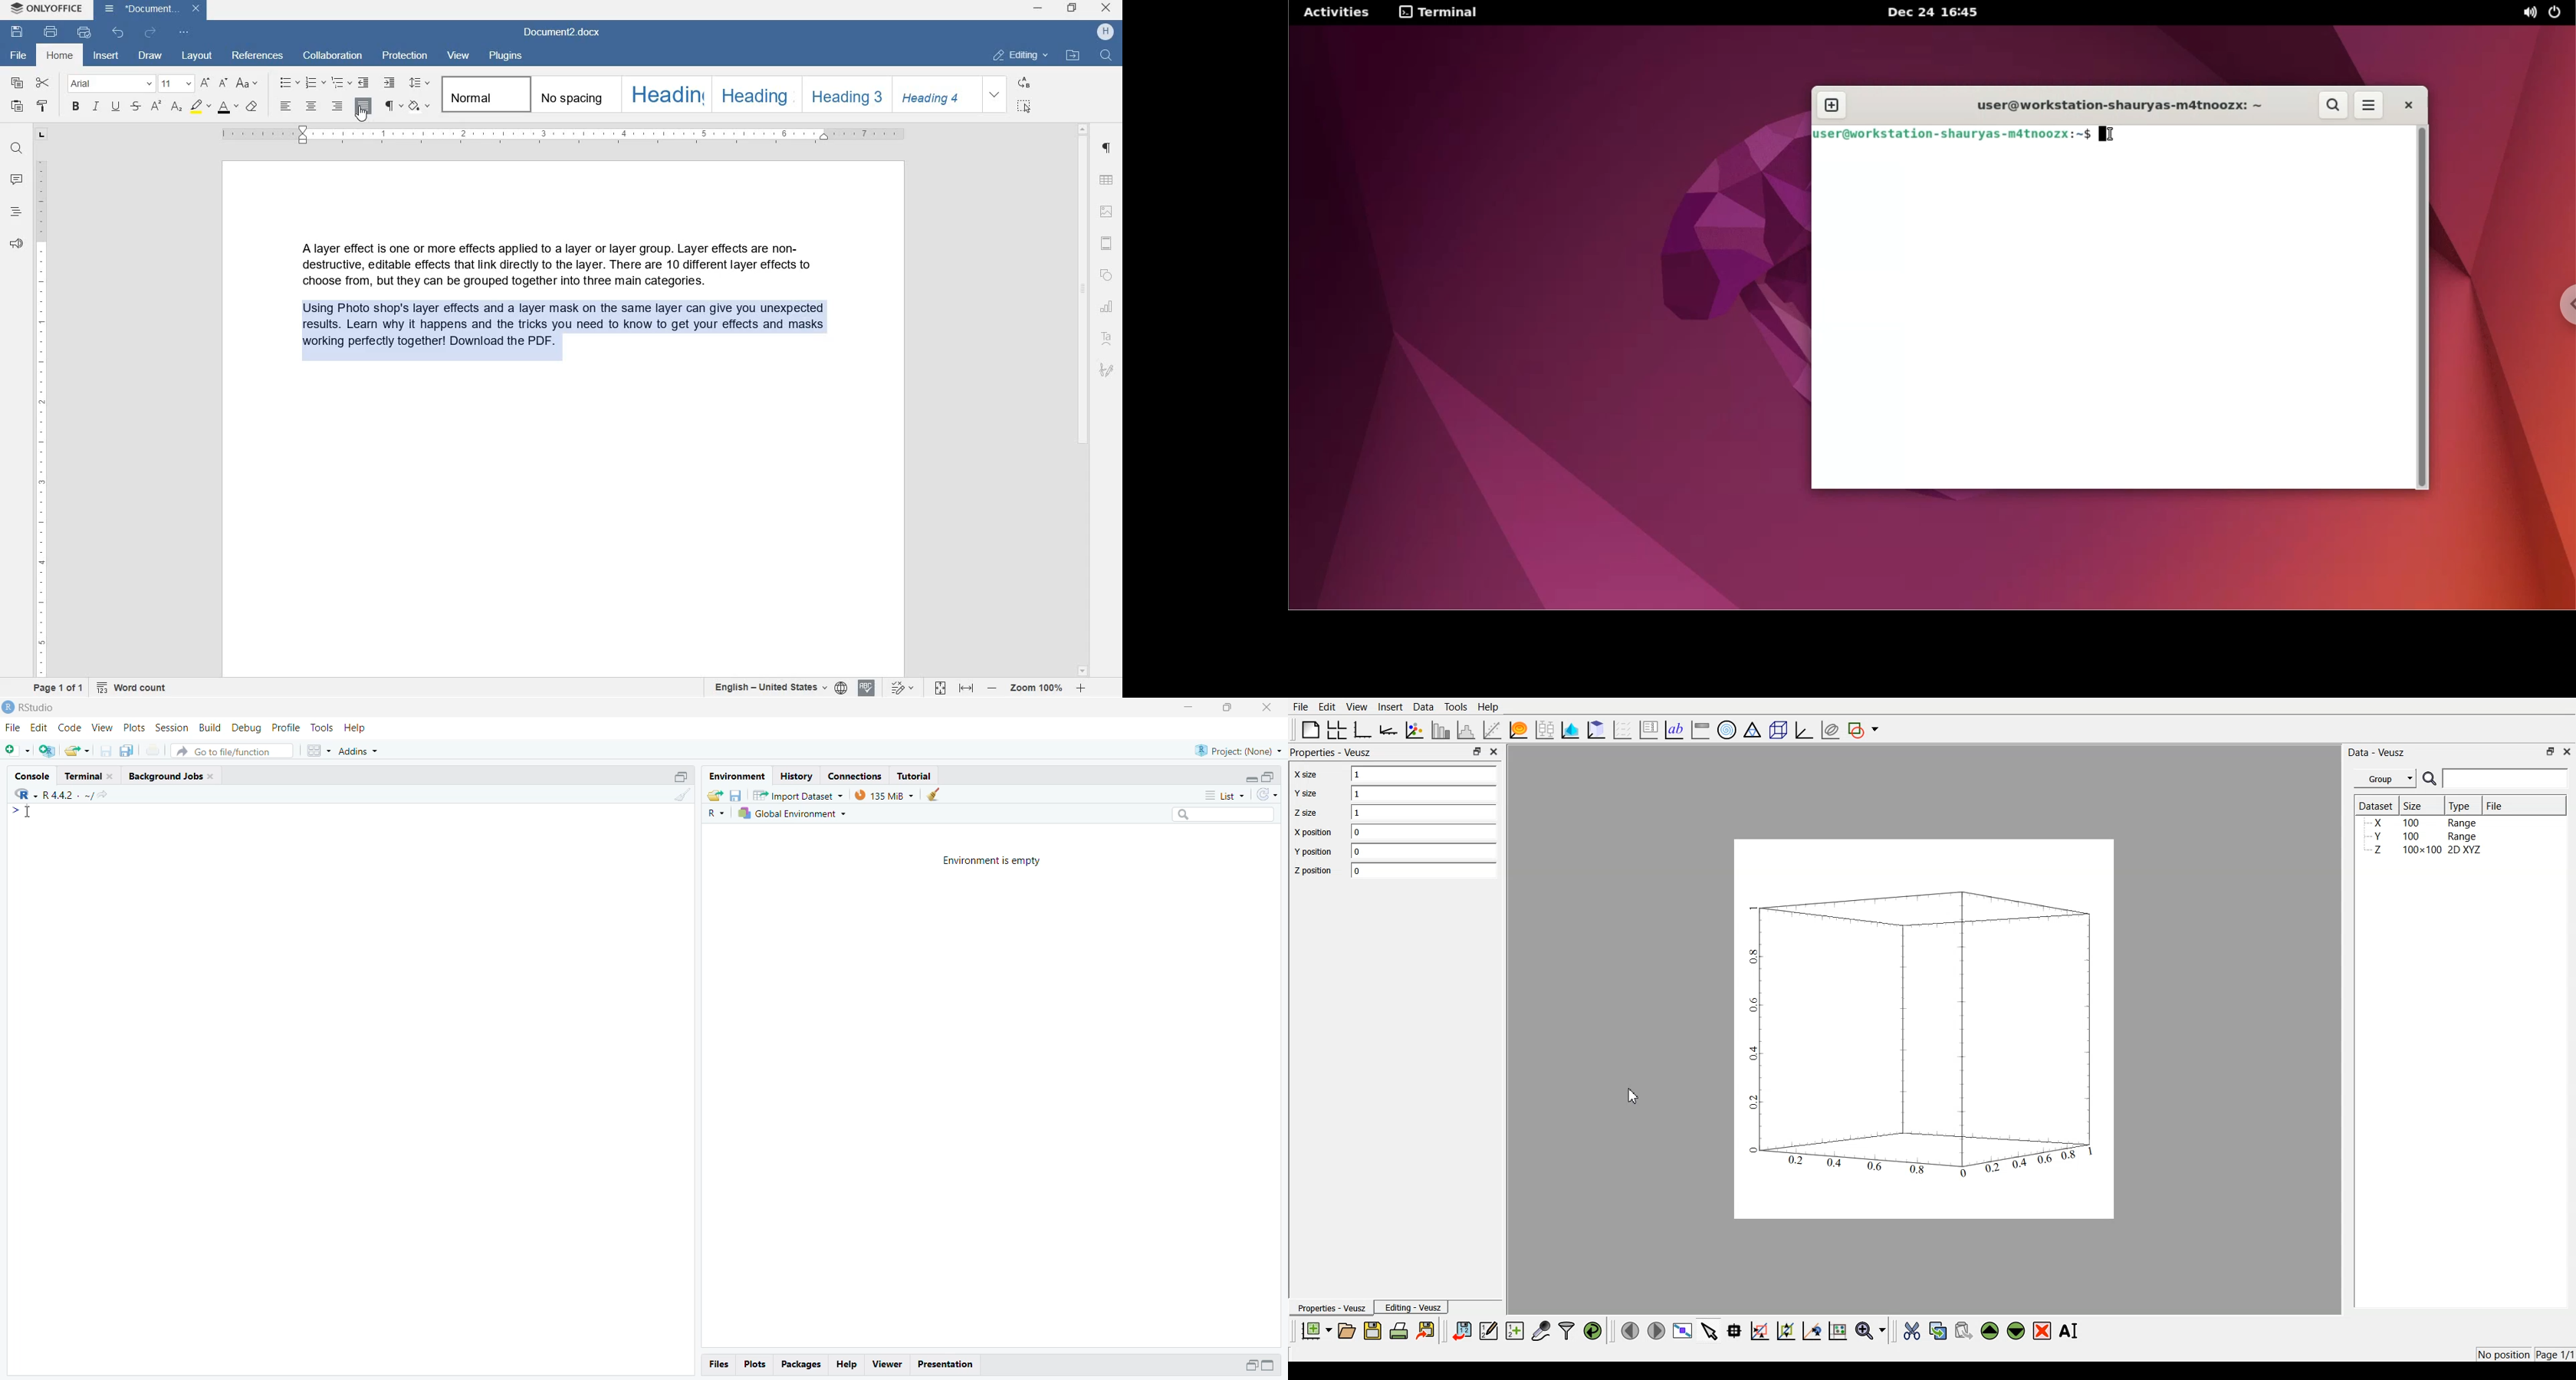  I want to click on Connections, so click(854, 775).